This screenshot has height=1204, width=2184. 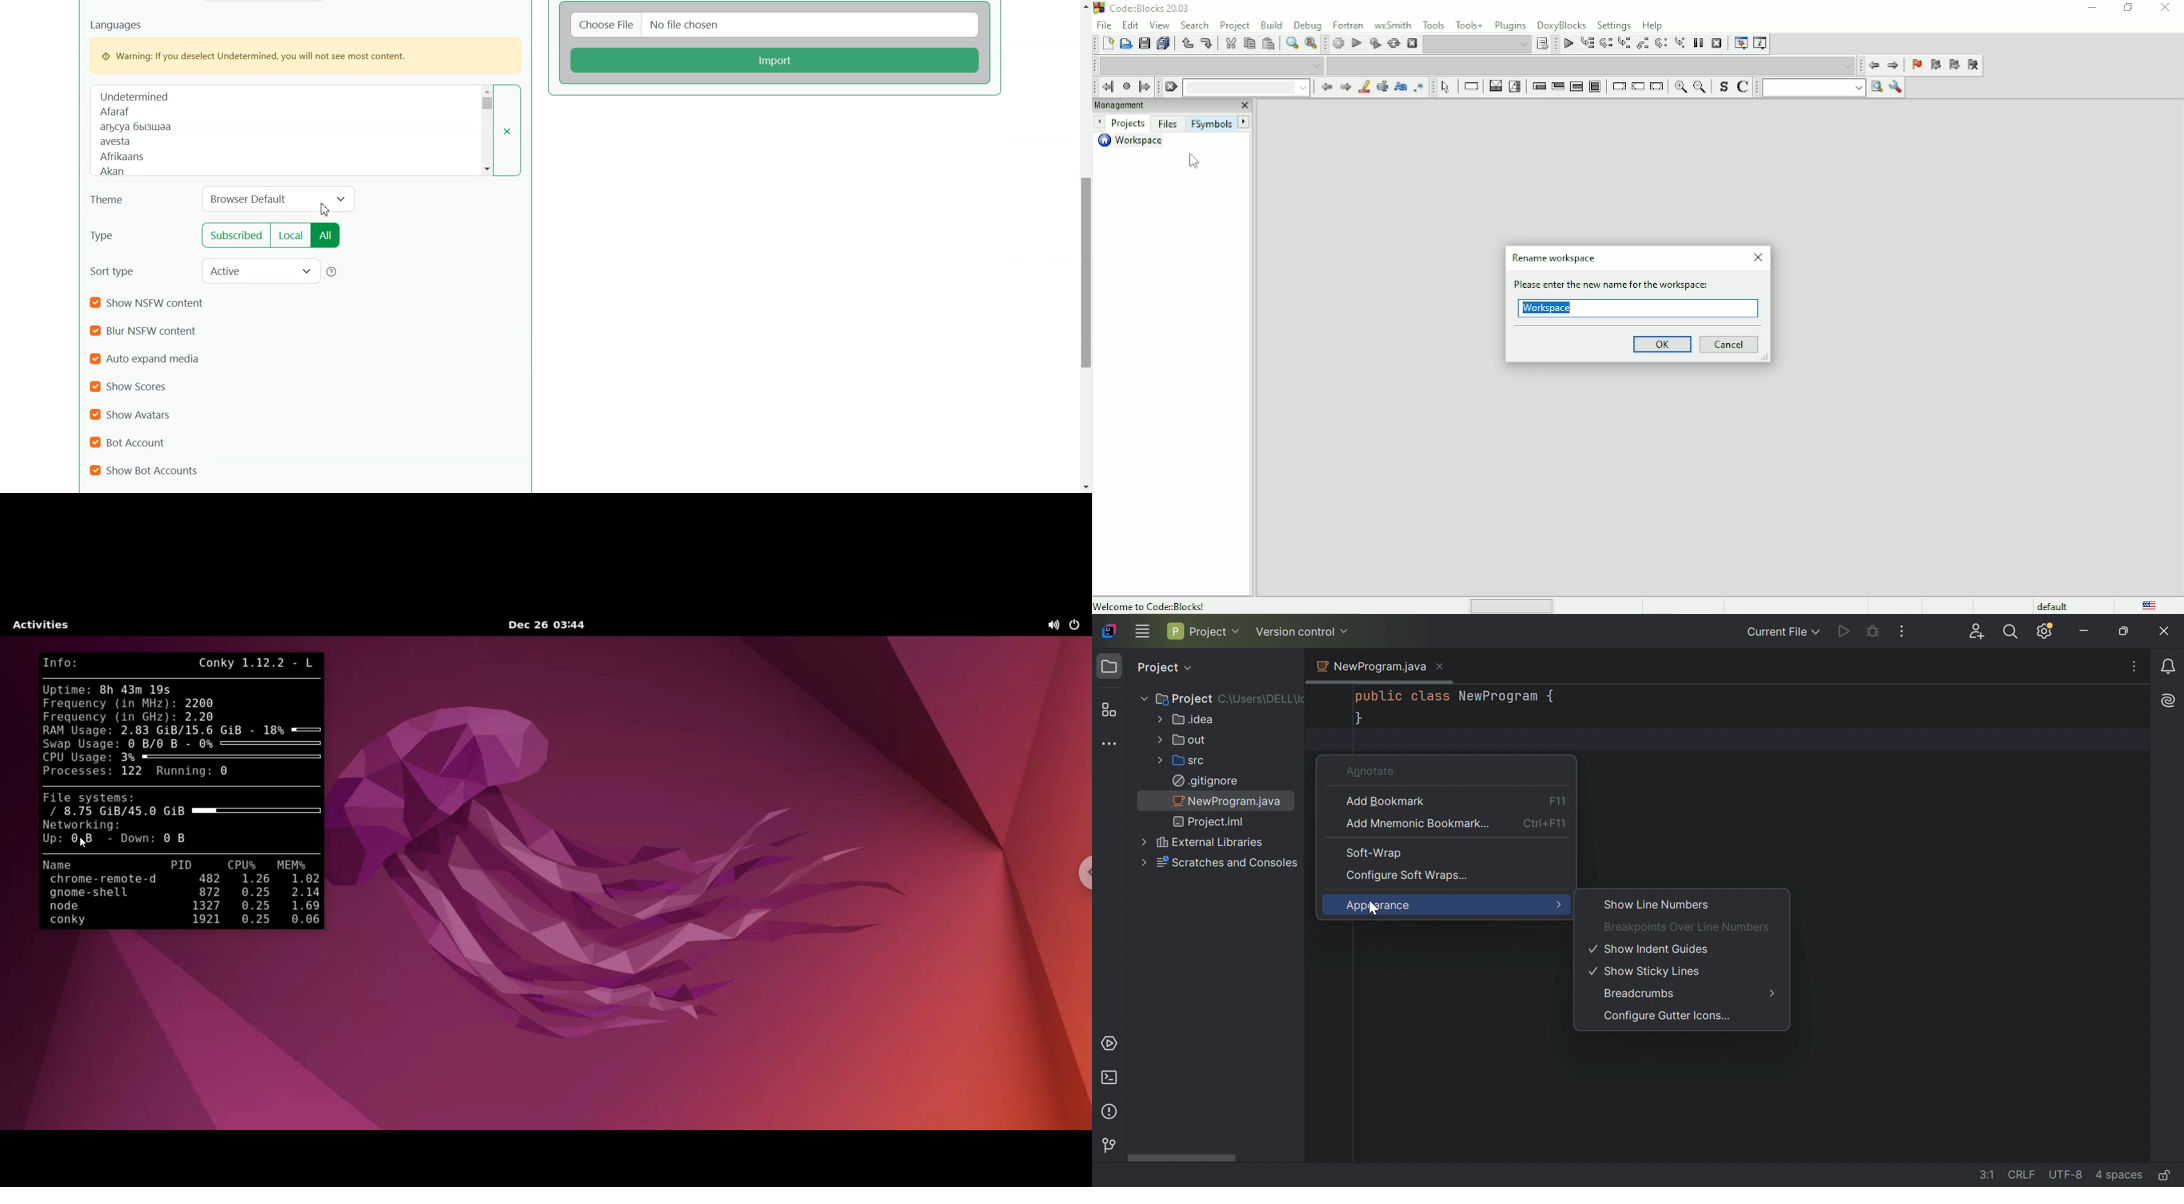 What do you see at coordinates (1327, 88) in the screenshot?
I see `Prev` at bounding box center [1327, 88].